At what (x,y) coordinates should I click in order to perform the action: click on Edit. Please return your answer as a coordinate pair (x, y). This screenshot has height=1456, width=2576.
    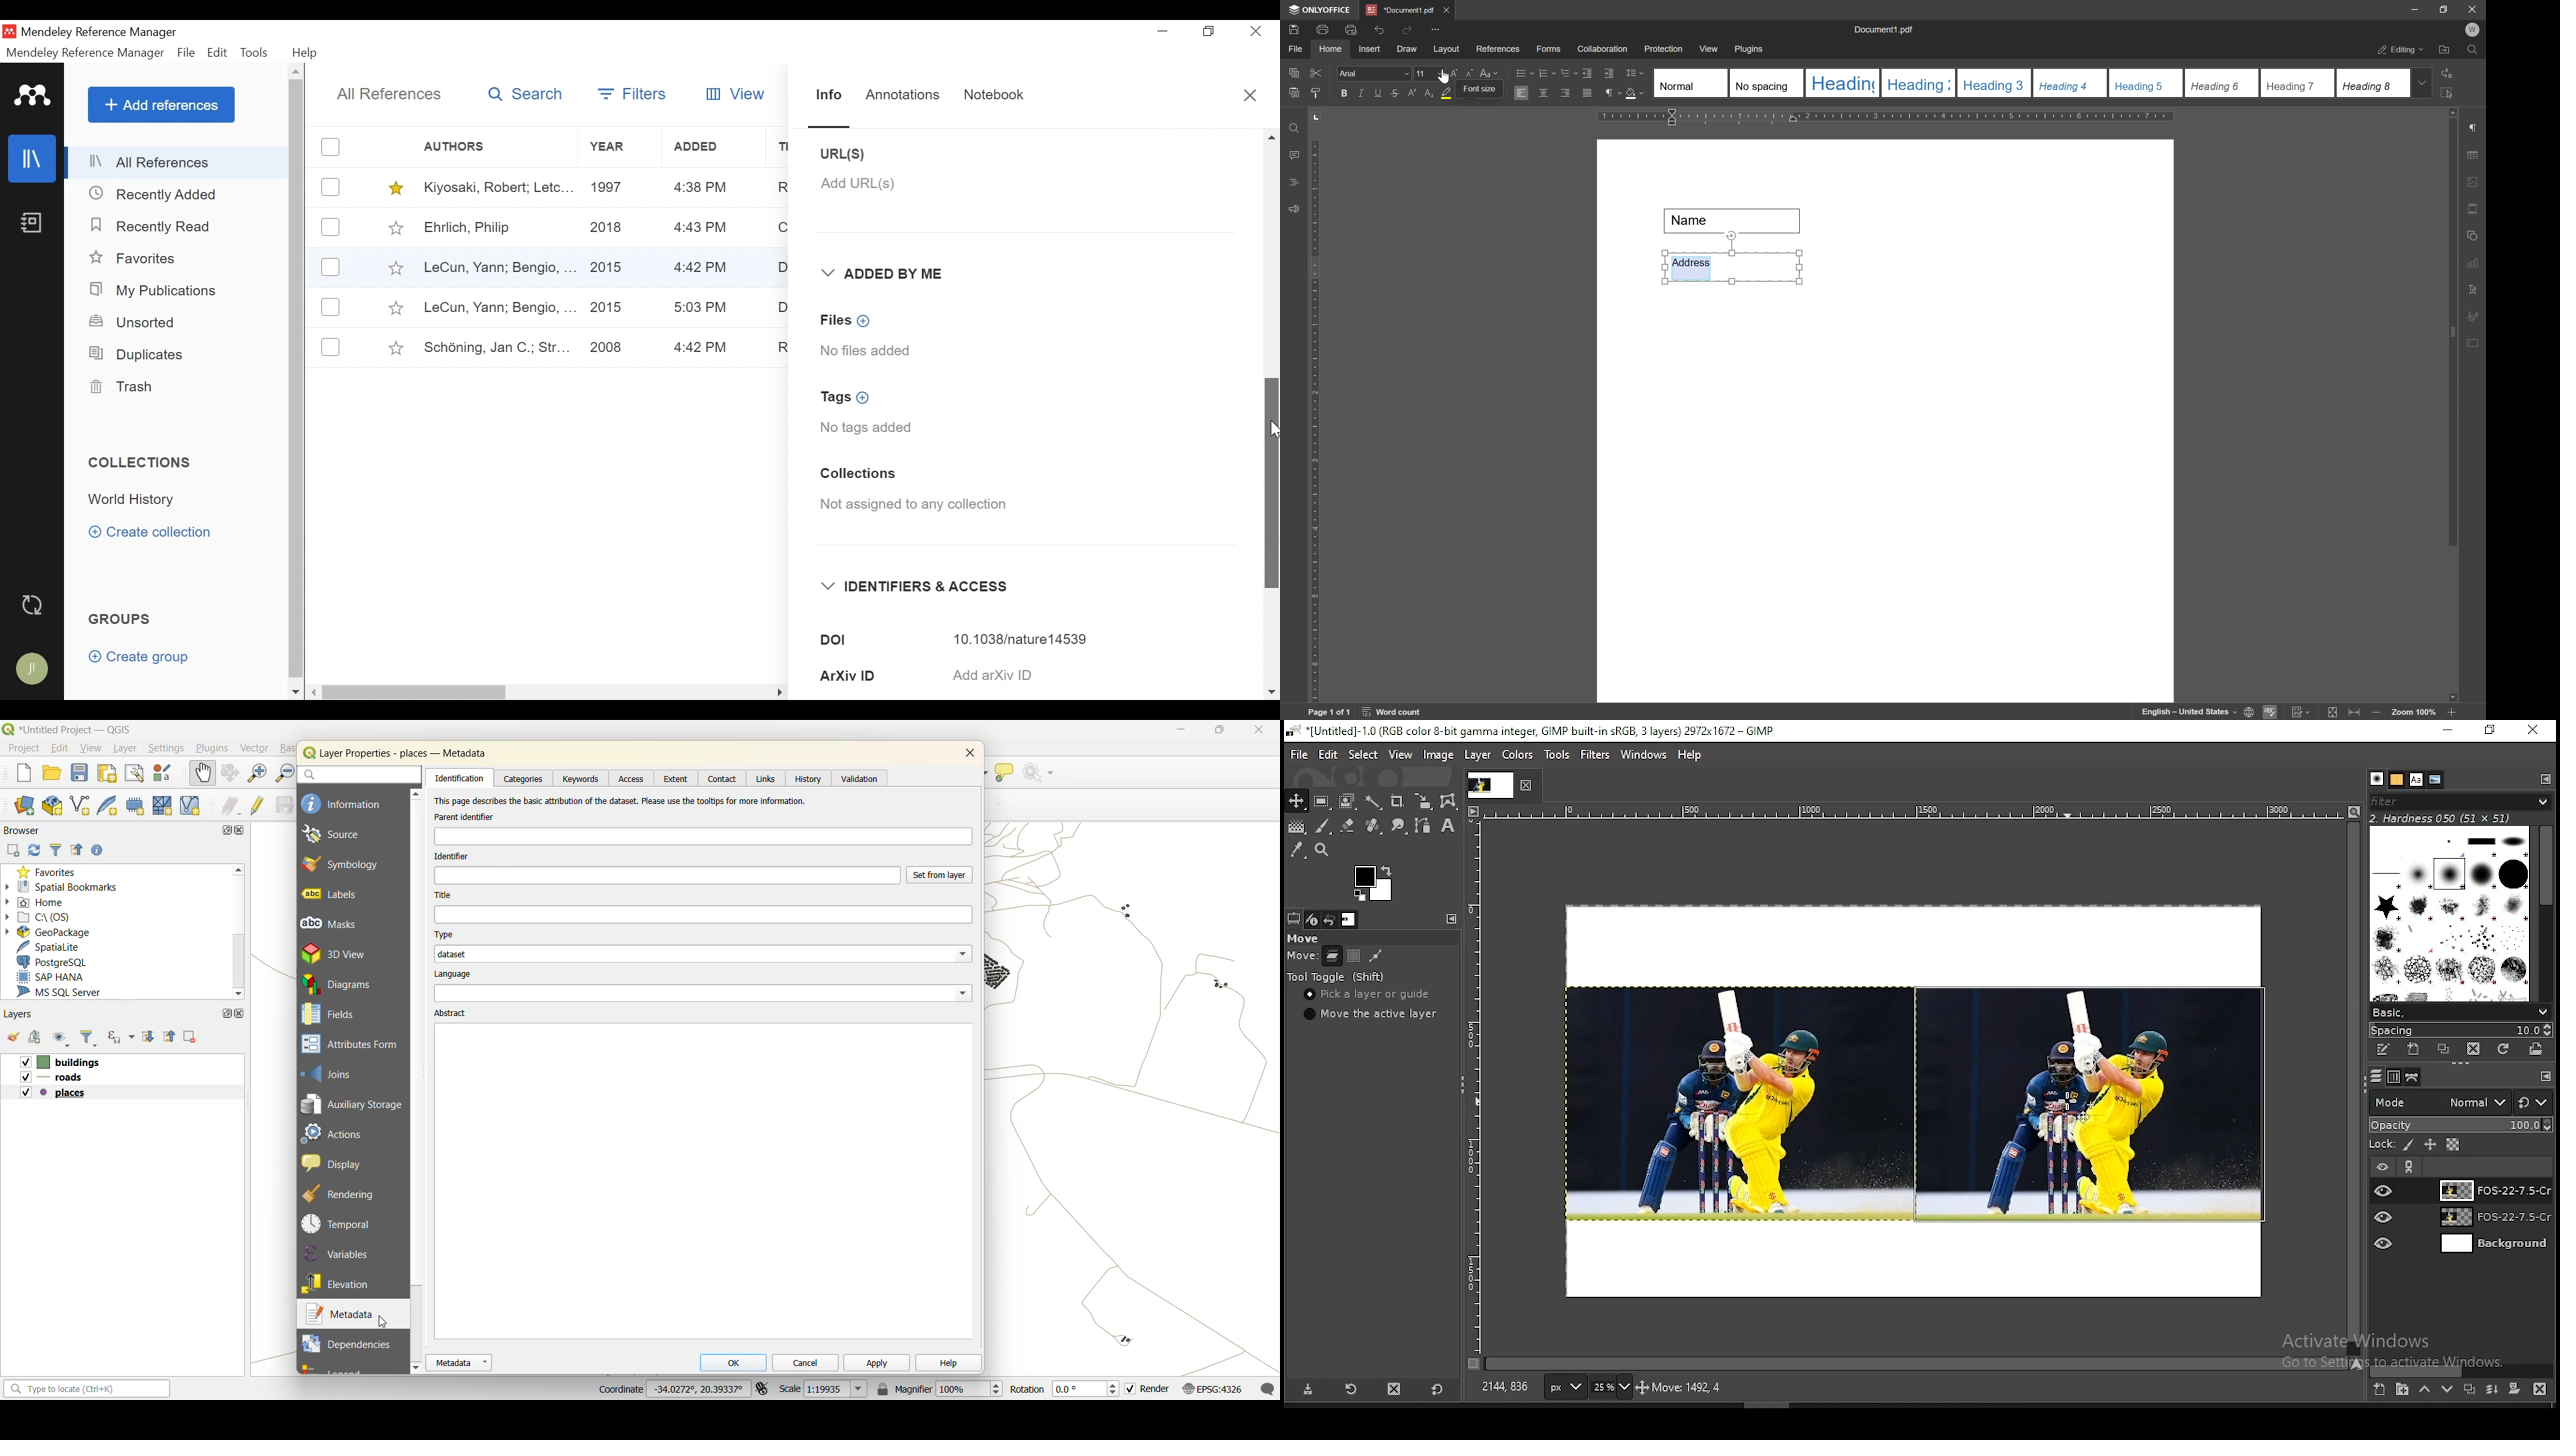
    Looking at the image, I should click on (218, 53).